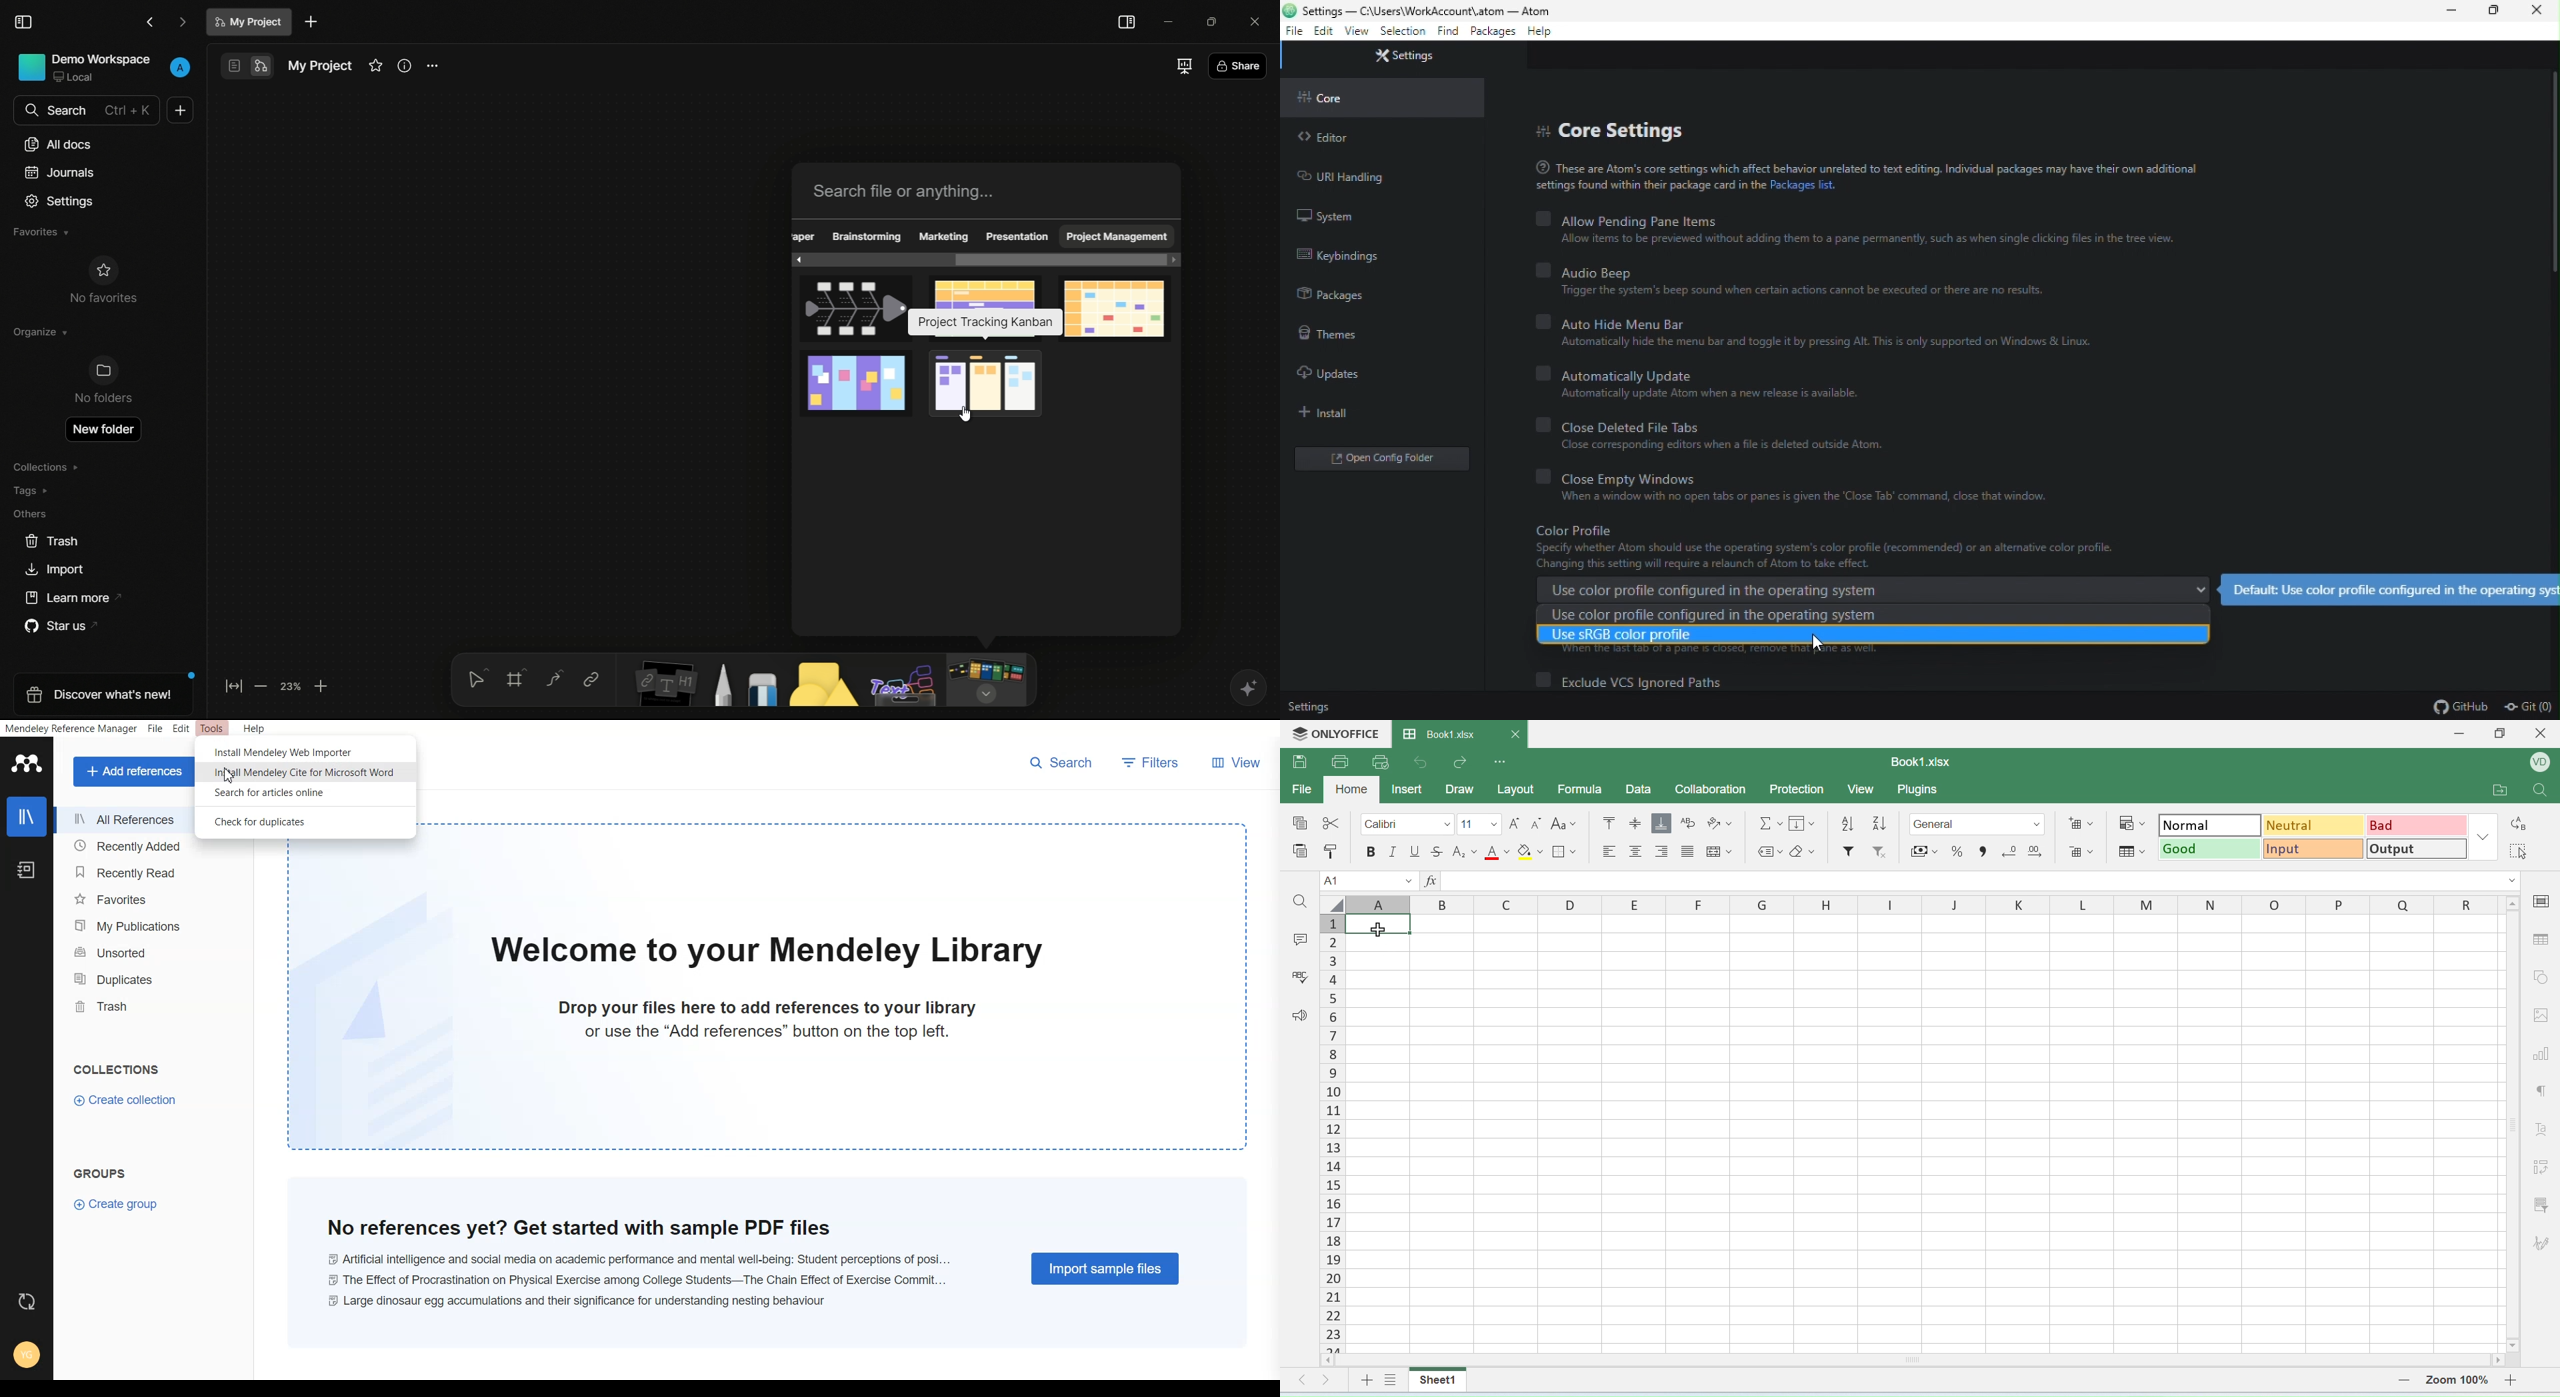 Image resolution: width=2576 pixels, height=1400 pixels. I want to click on image, so click(2543, 1018).